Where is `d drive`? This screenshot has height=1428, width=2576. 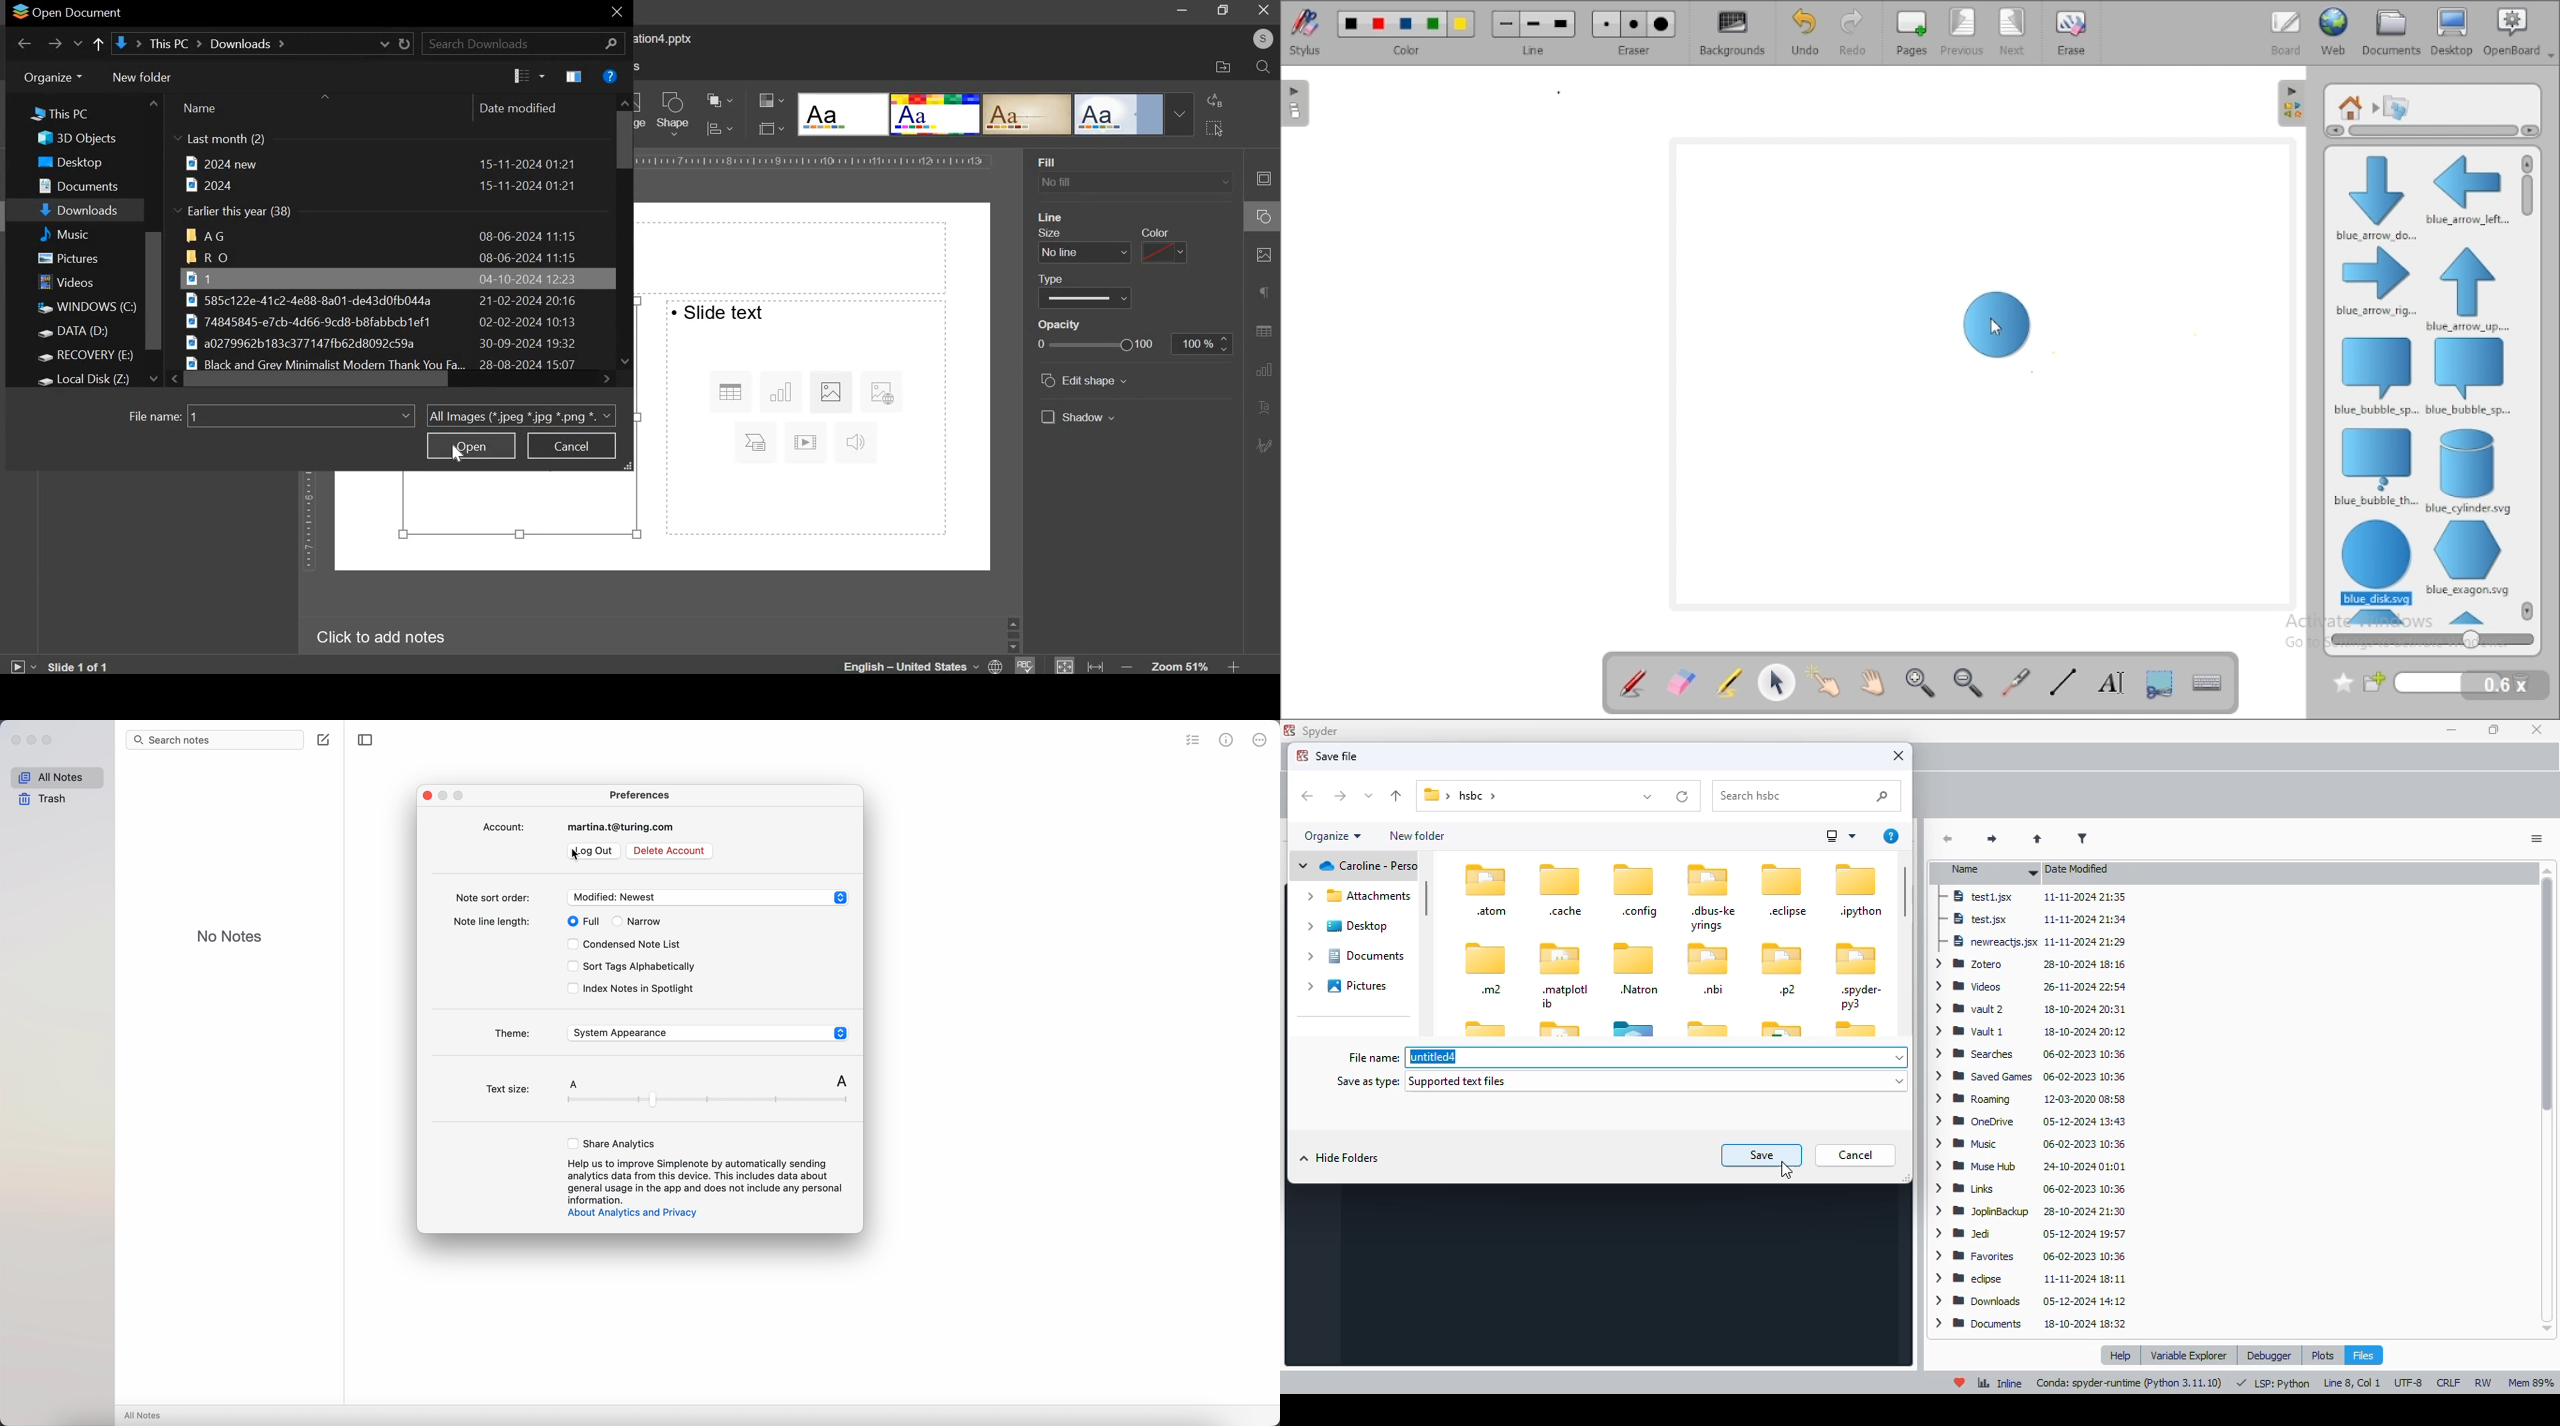
d drive is located at coordinates (82, 333).